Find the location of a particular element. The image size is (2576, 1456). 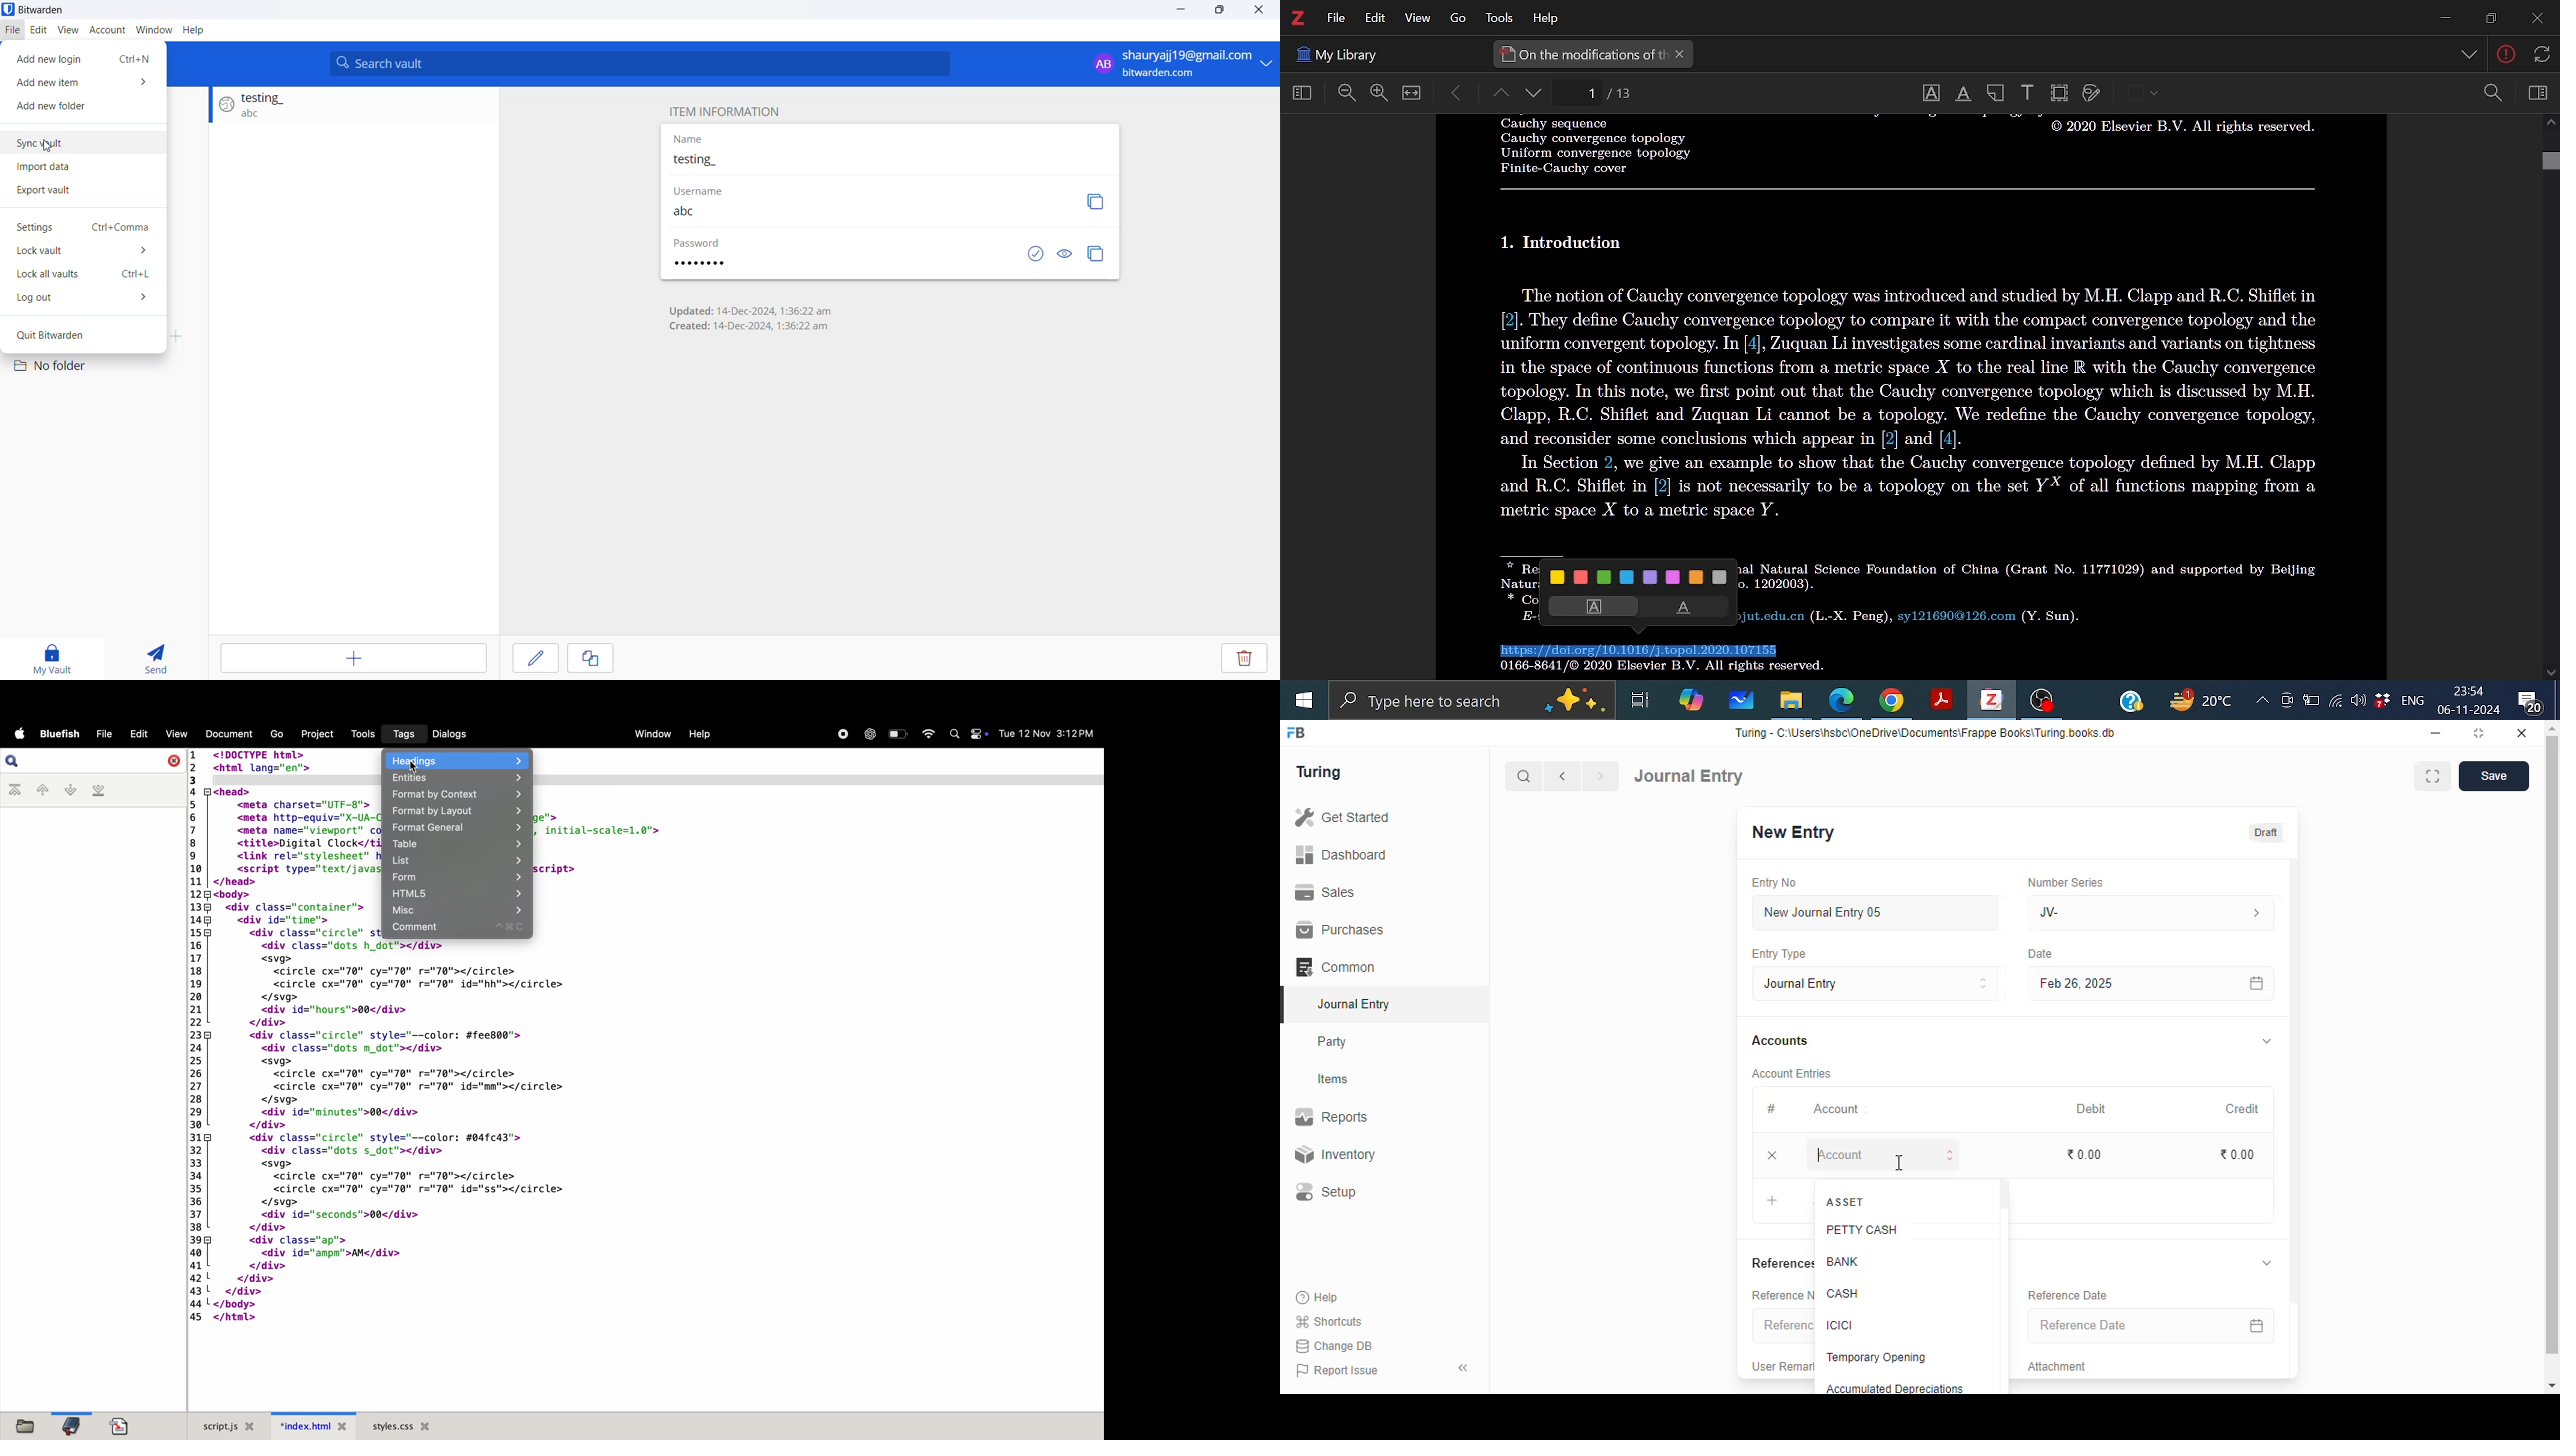

add is located at coordinates (1774, 1202).